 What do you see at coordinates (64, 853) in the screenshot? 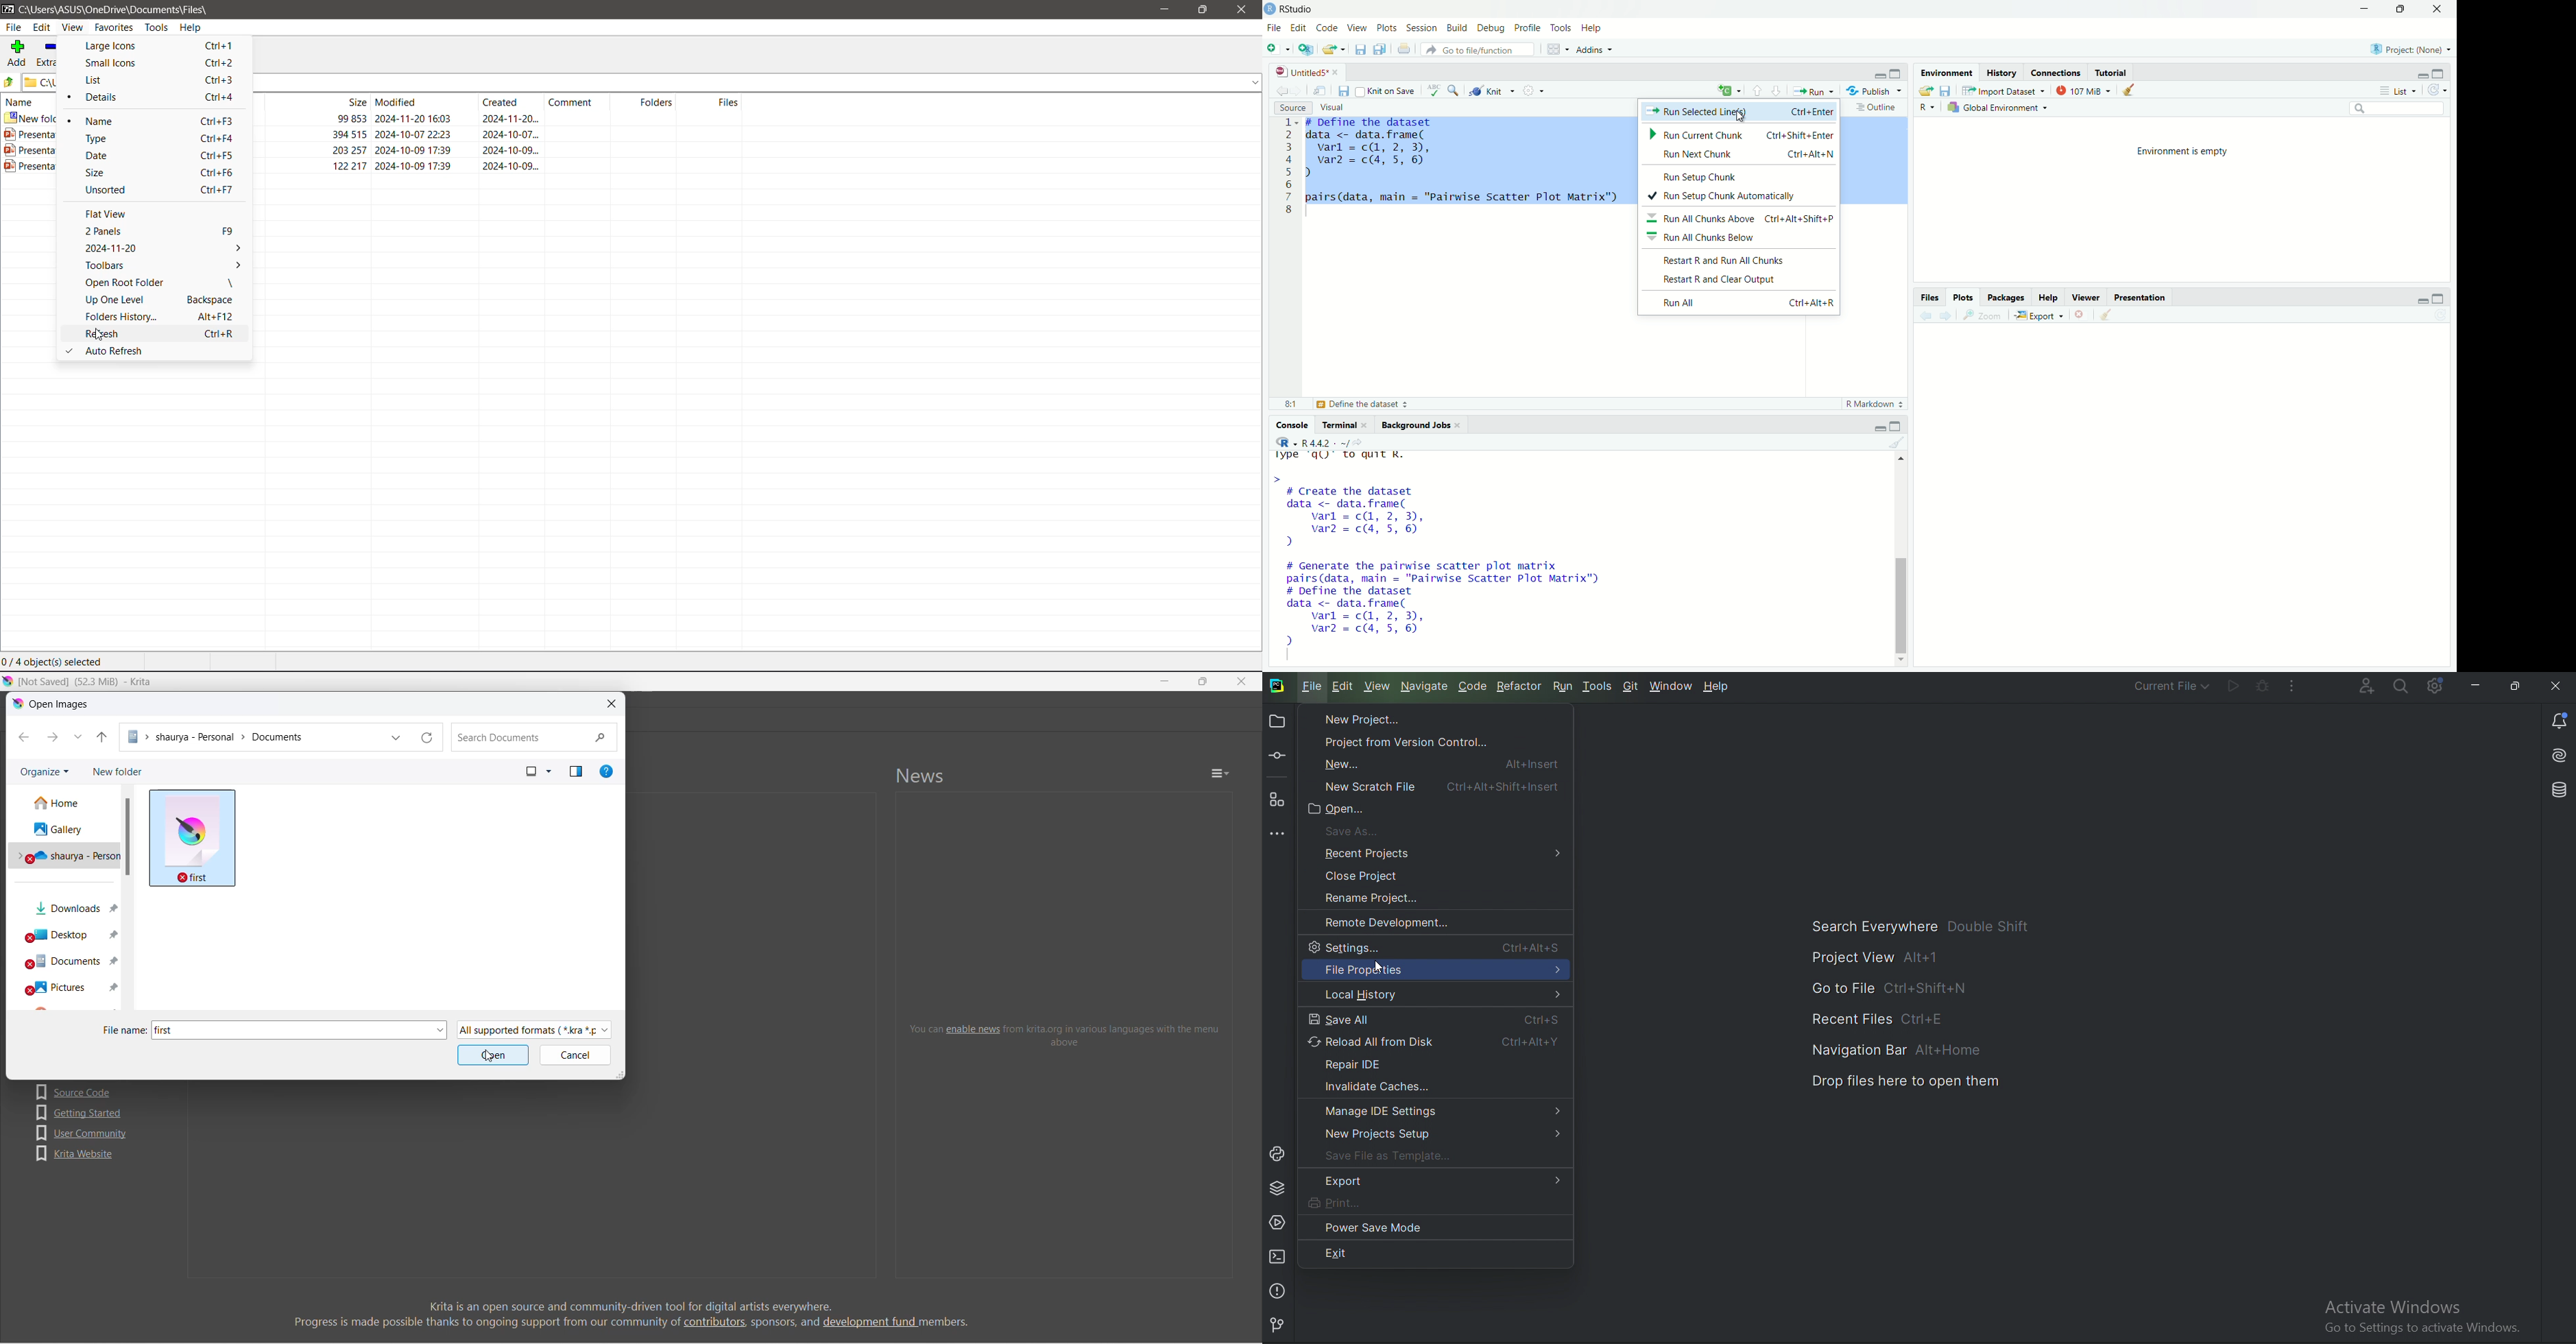
I see `personal drive` at bounding box center [64, 853].